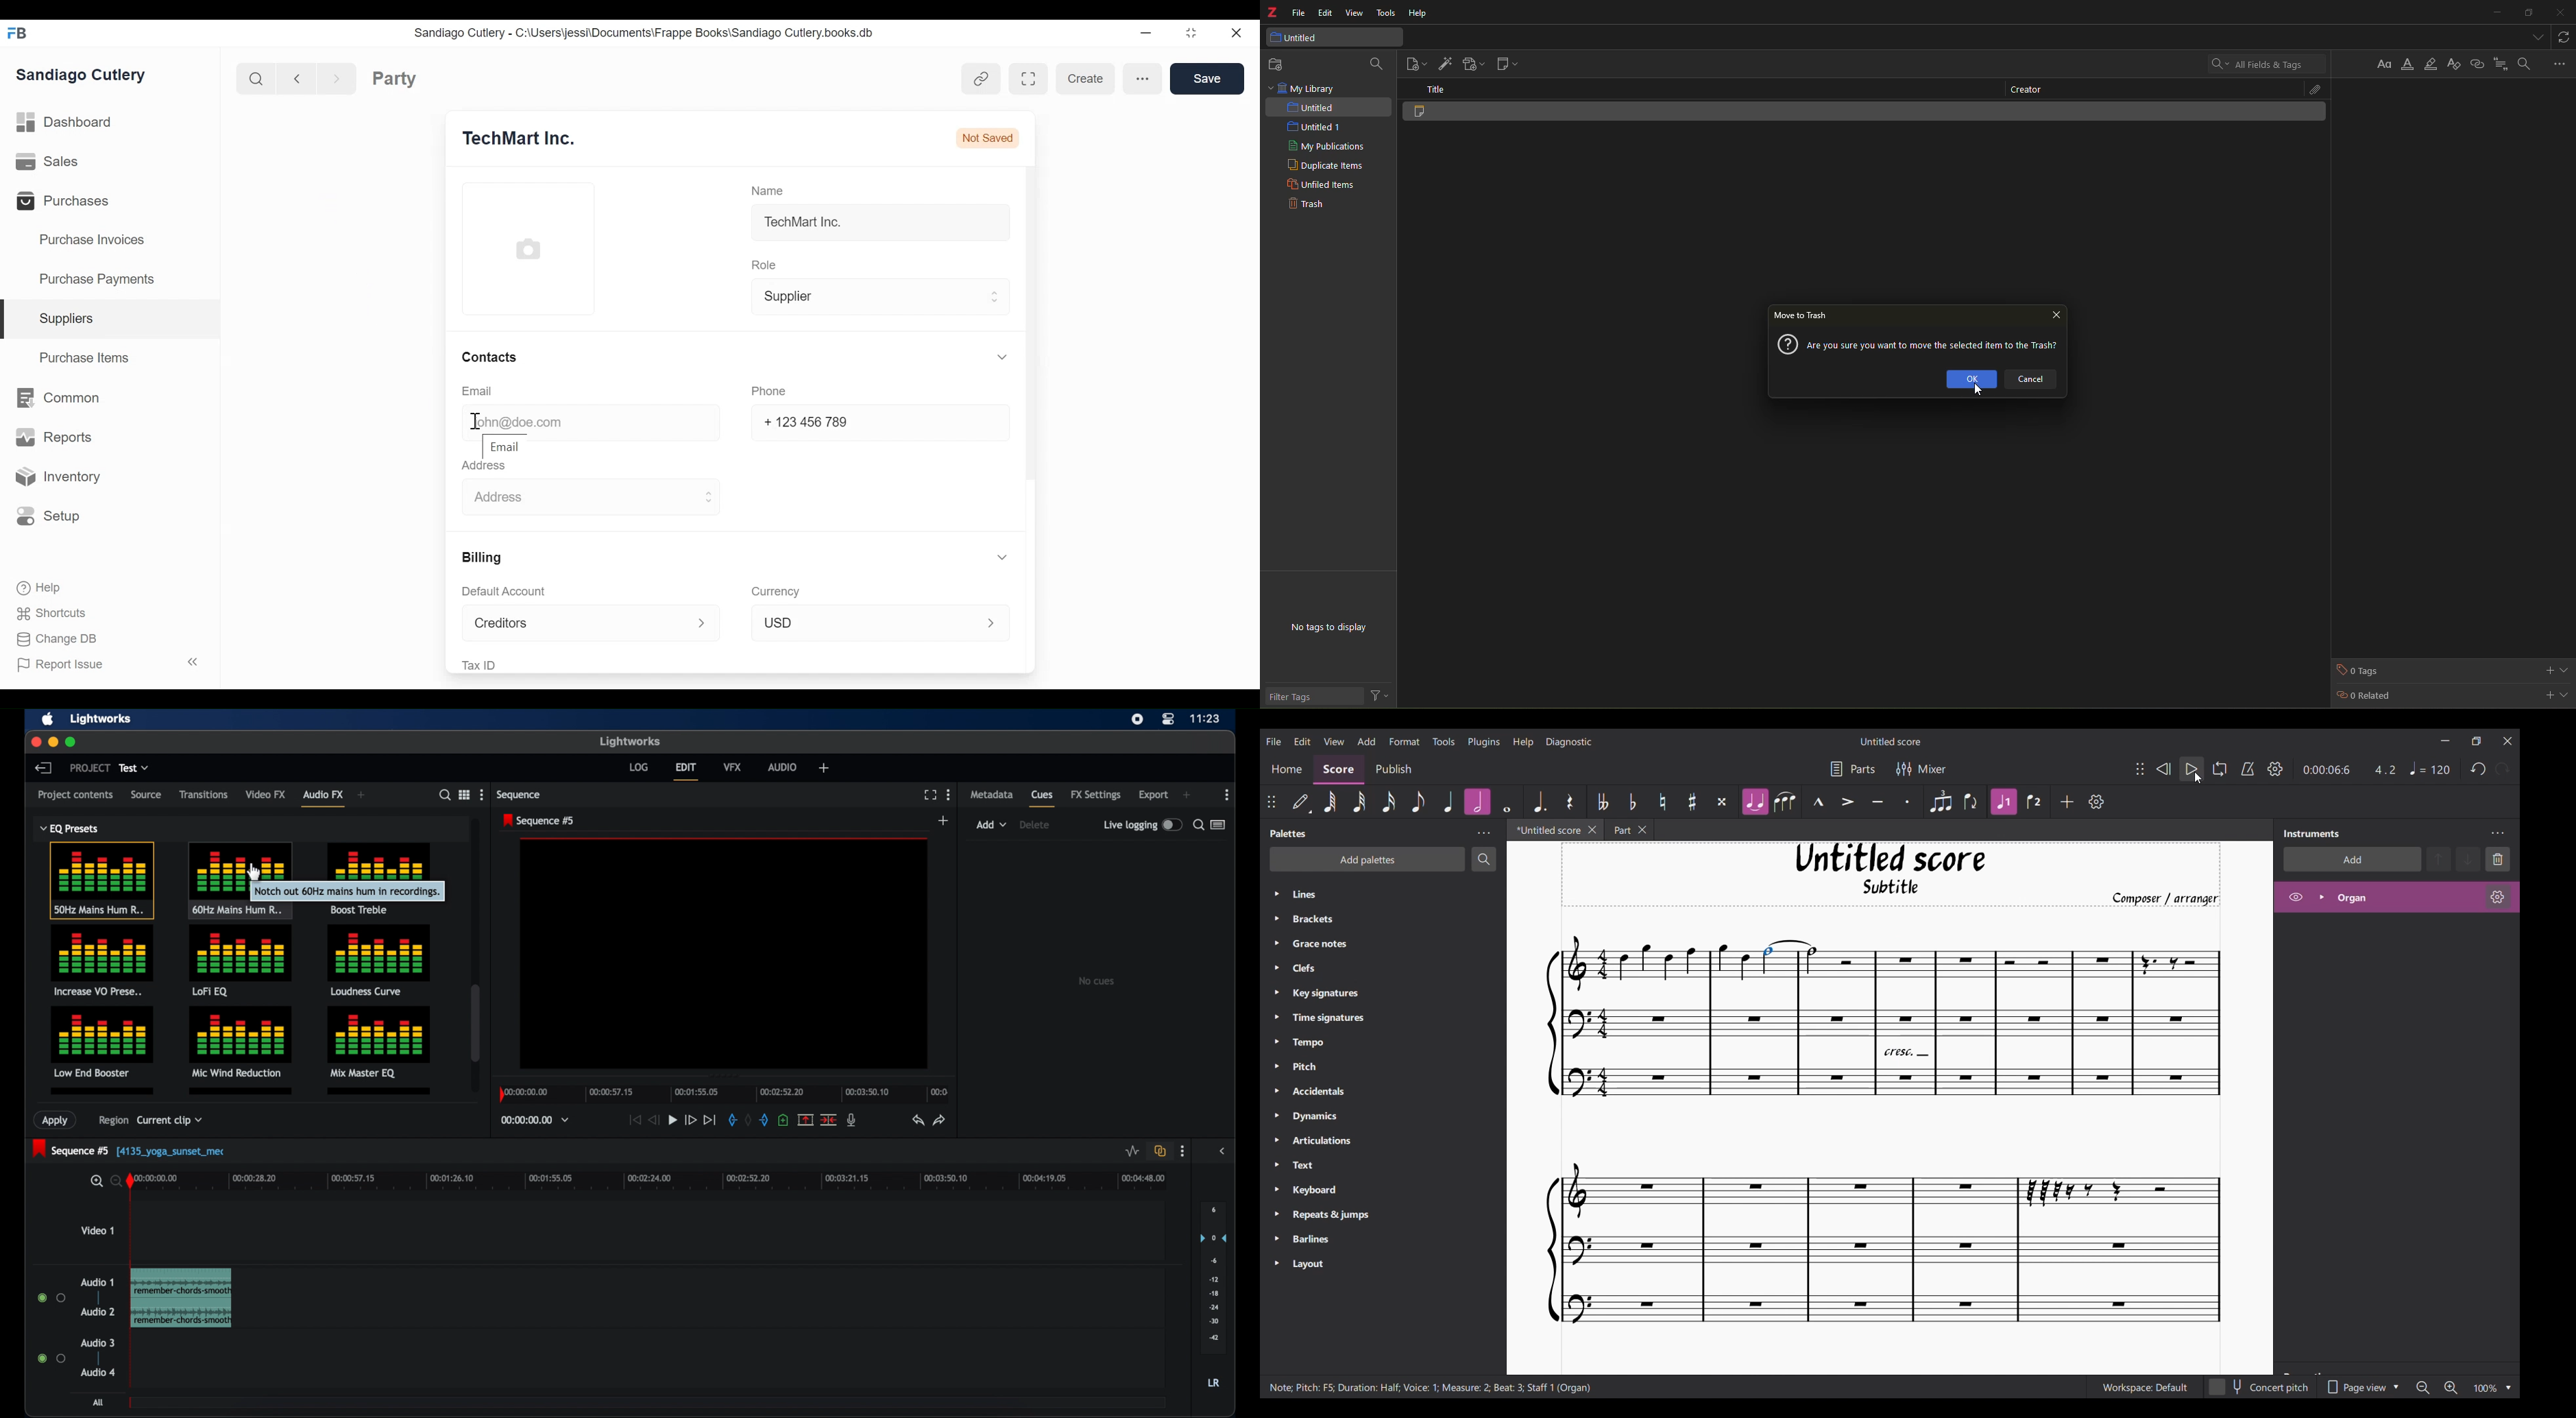  I want to click on Currency, so click(776, 590).